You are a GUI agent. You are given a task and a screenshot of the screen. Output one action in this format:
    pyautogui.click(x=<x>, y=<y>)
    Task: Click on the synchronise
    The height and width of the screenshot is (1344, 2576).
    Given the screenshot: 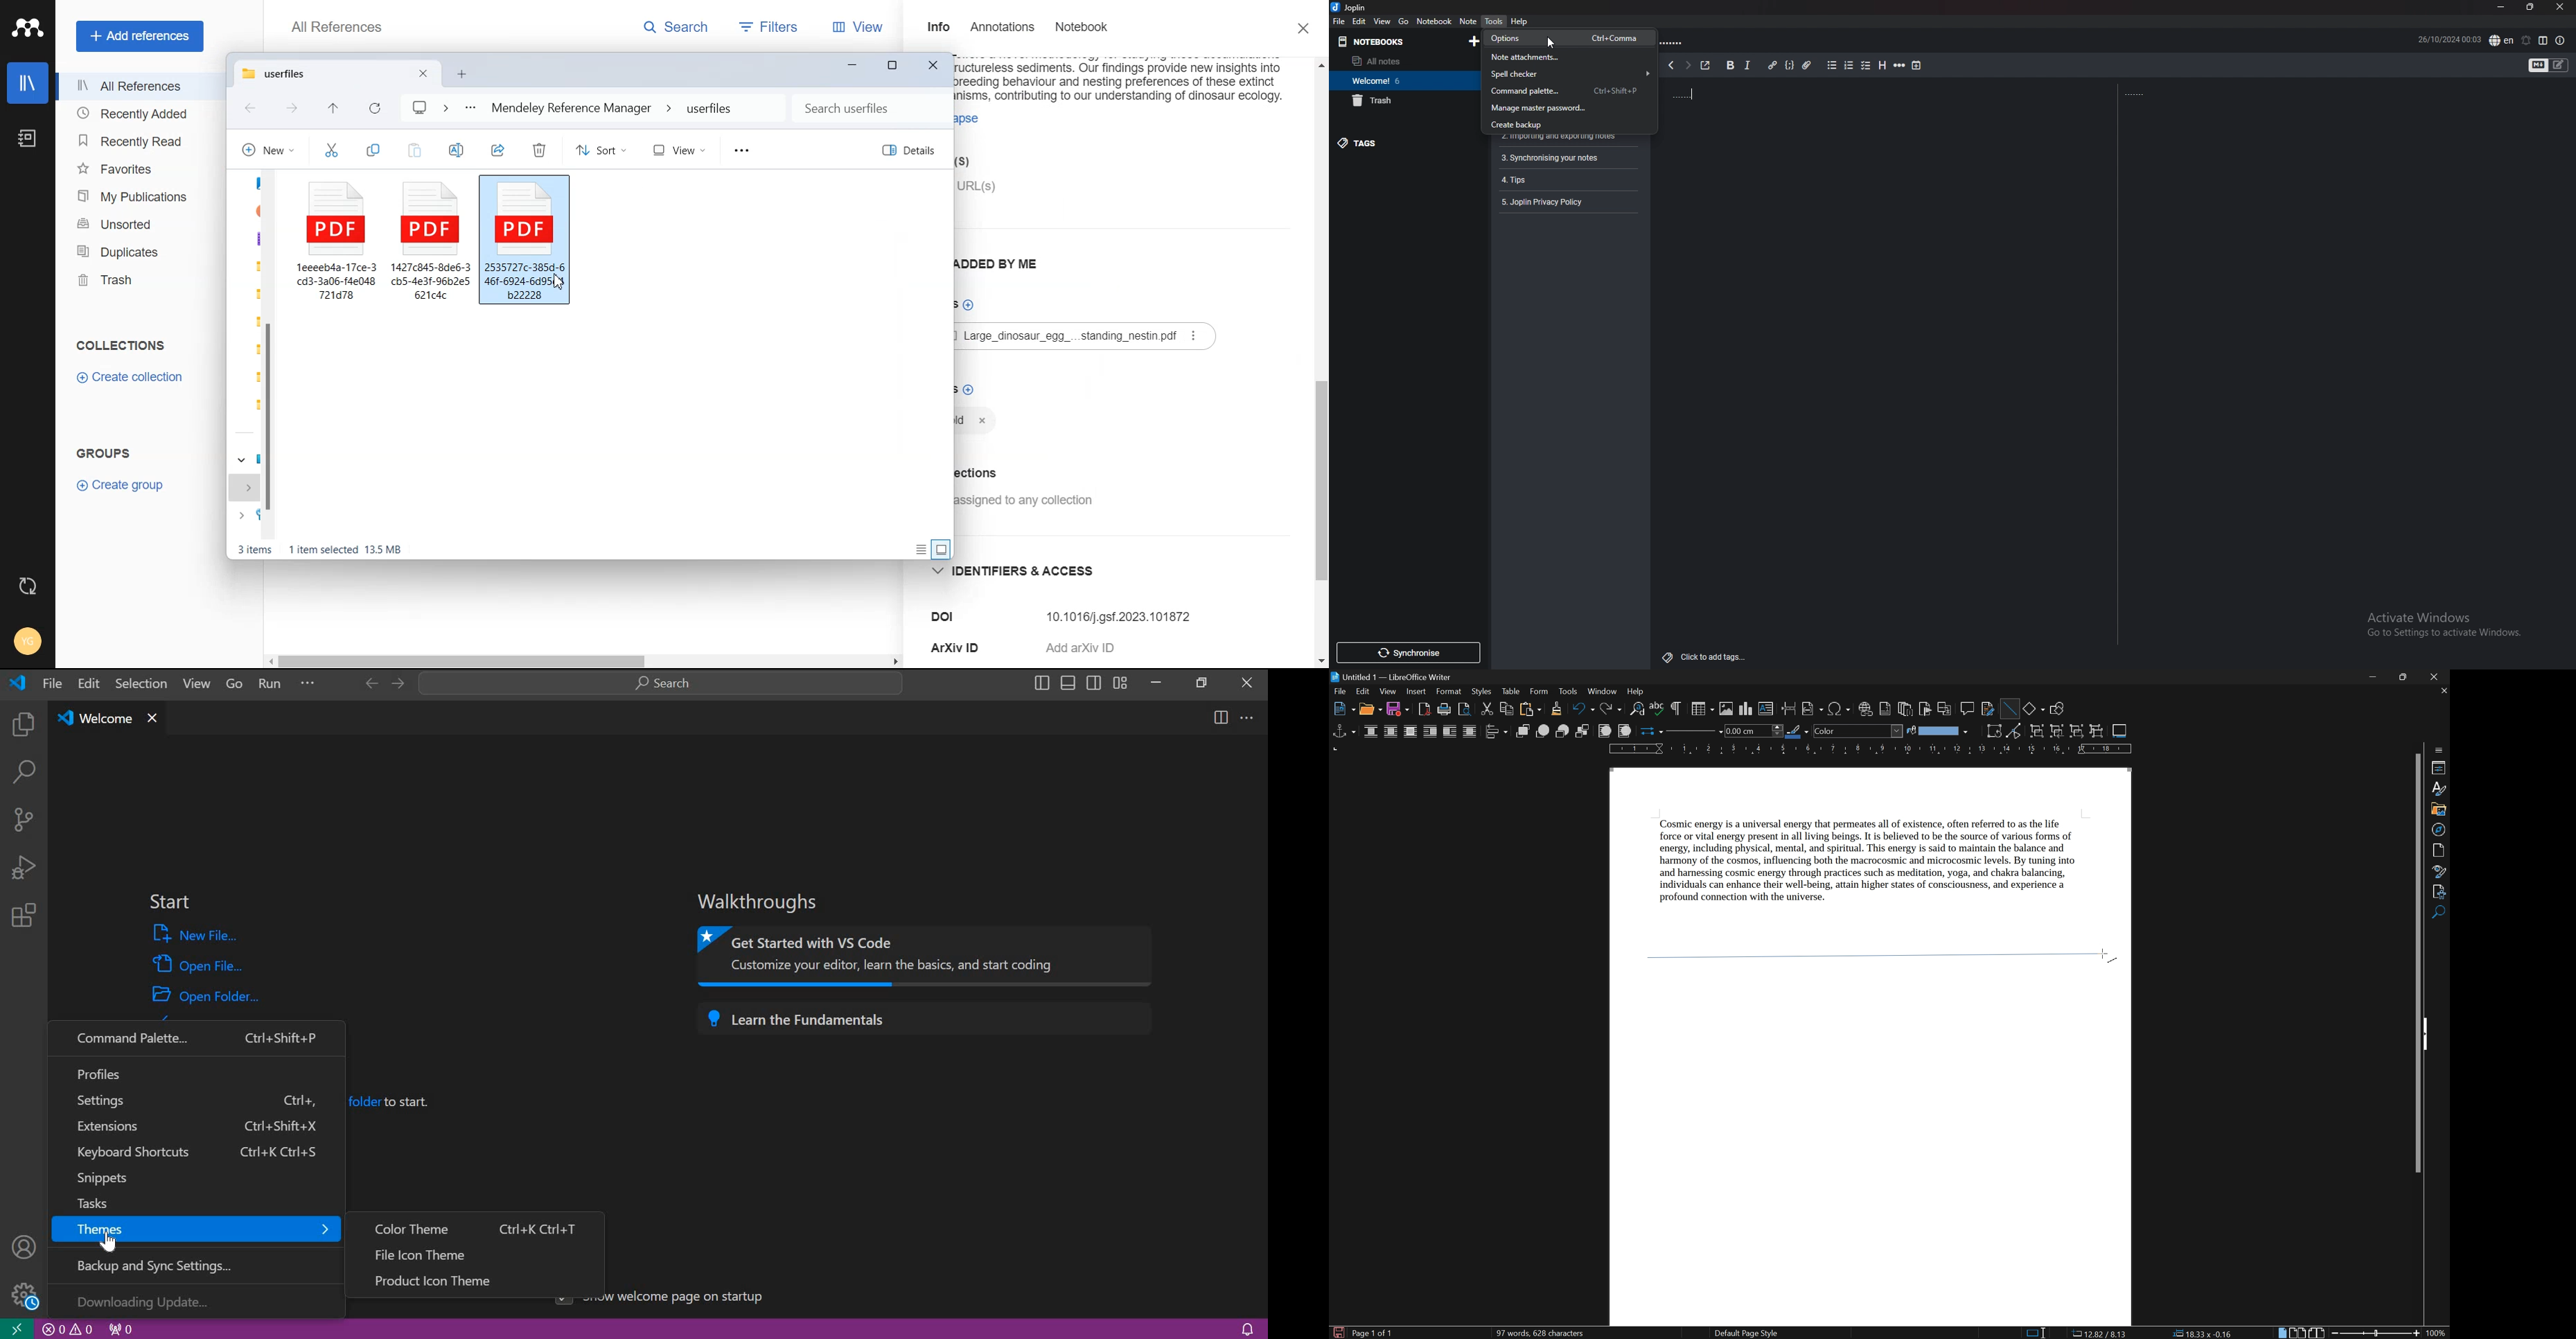 What is the action you would take?
    pyautogui.click(x=1409, y=653)
    